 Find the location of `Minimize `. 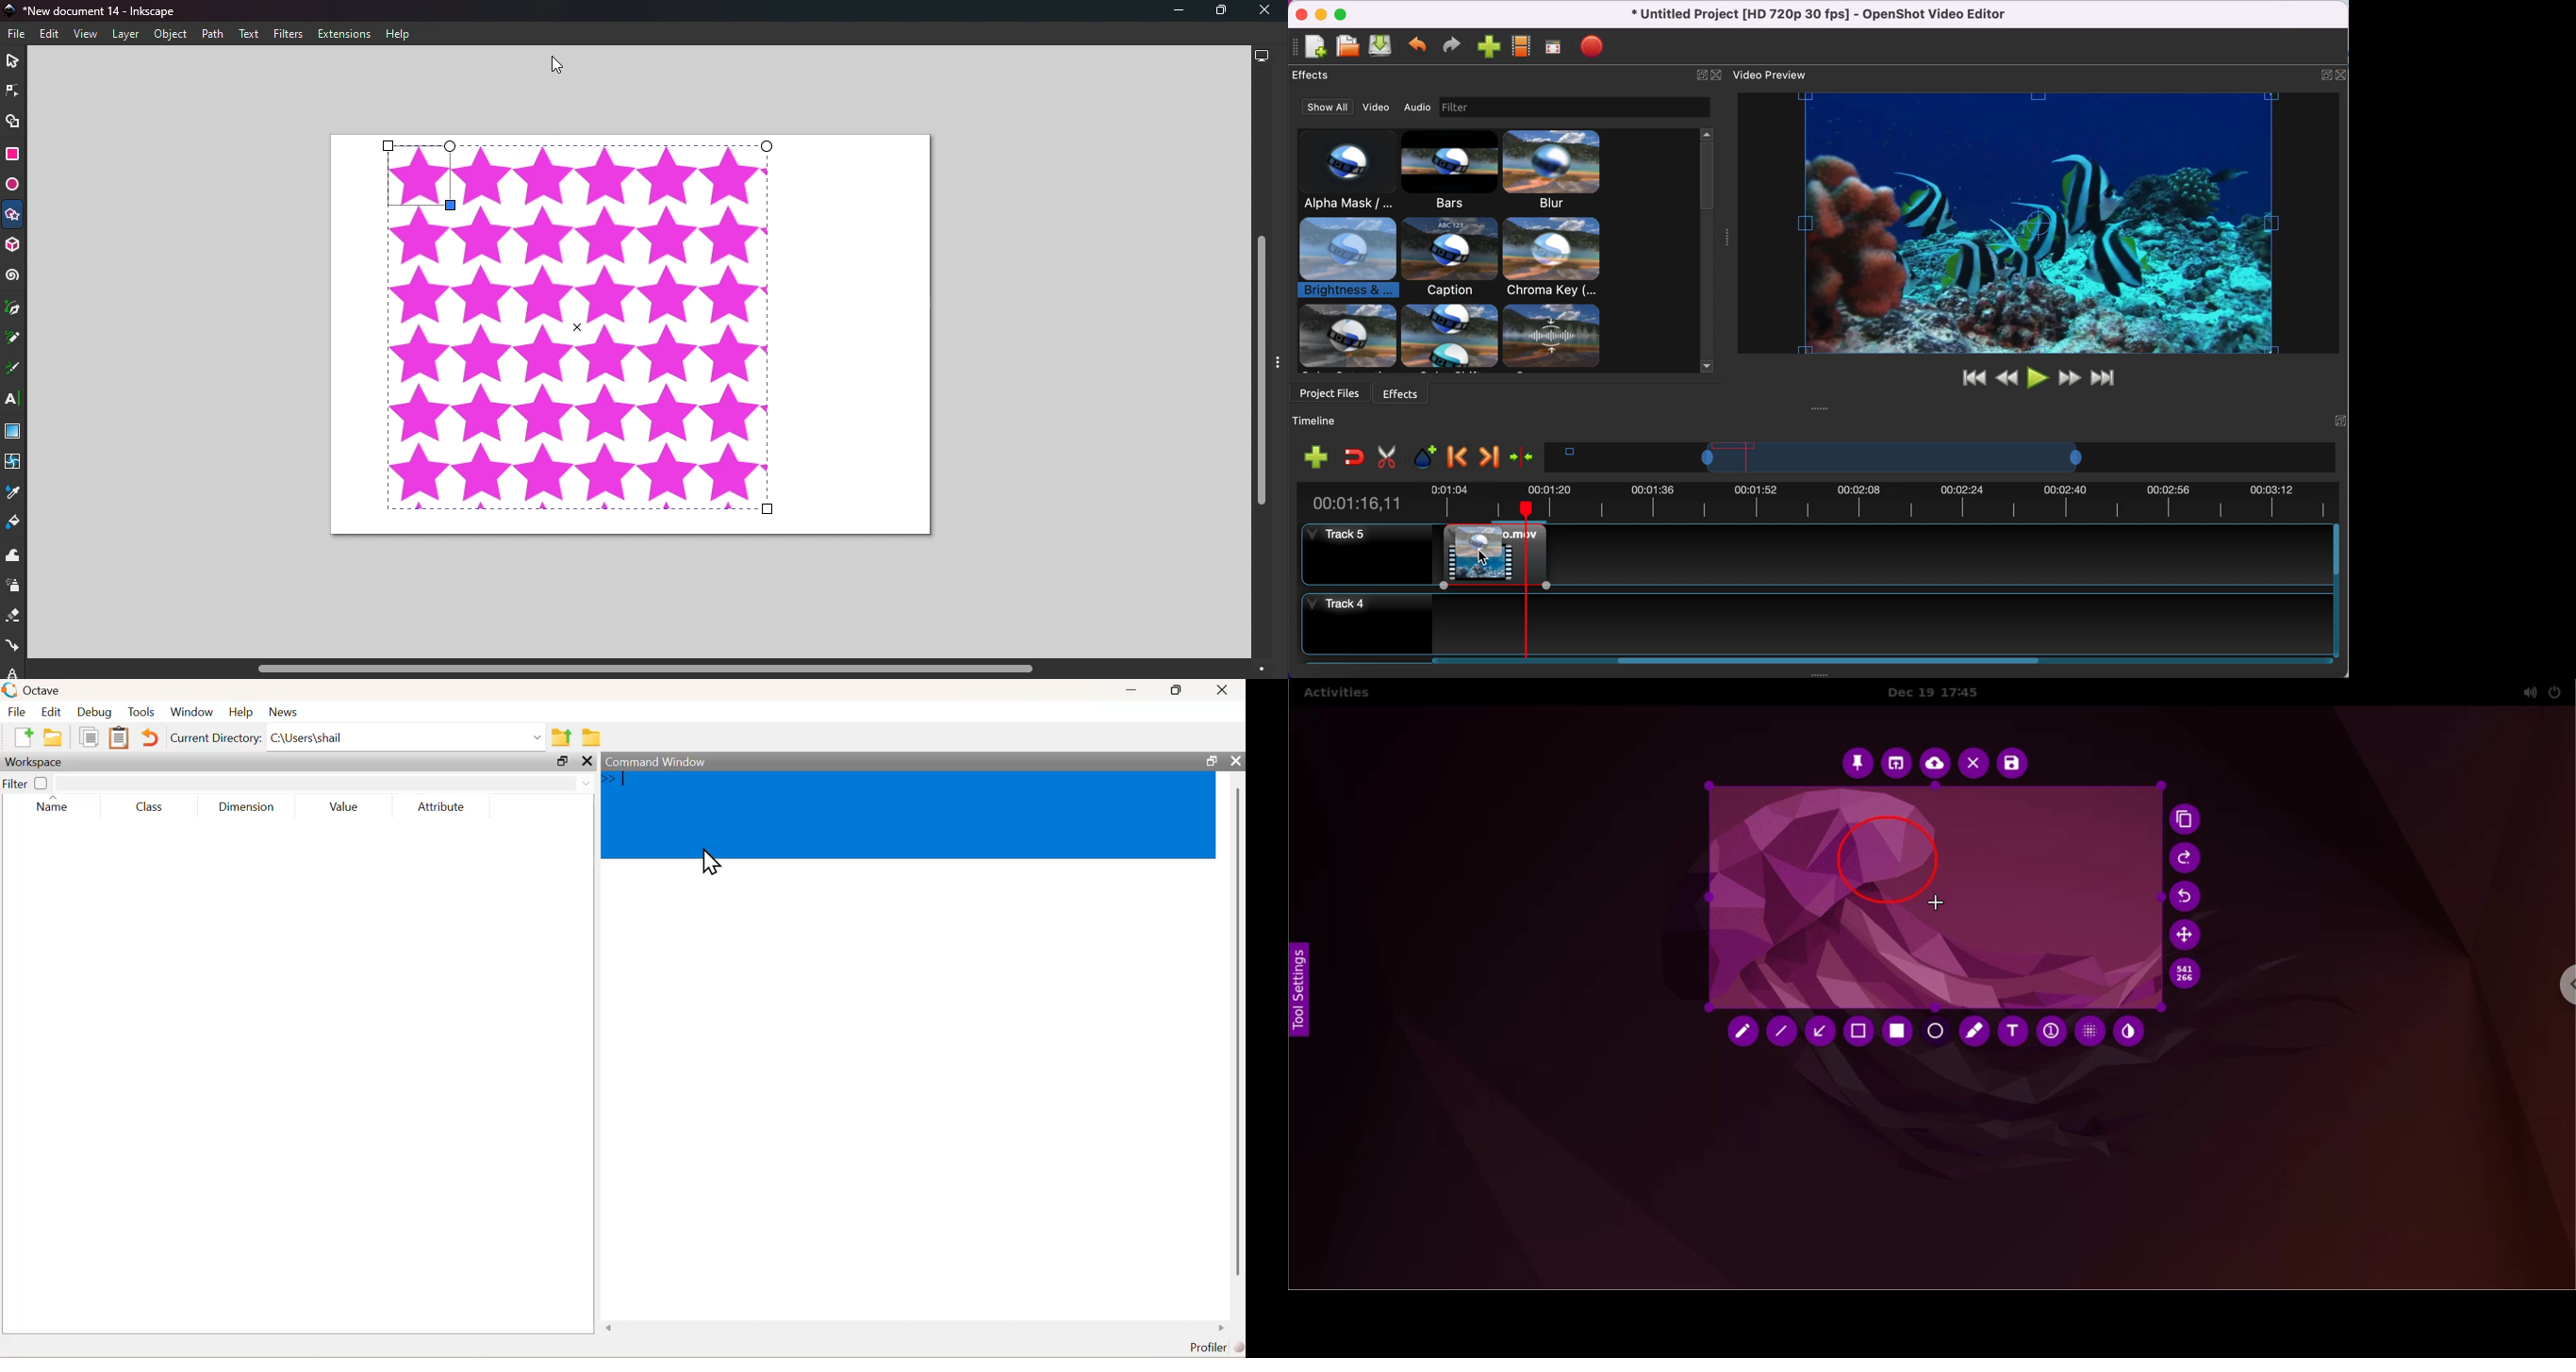

Minimize  is located at coordinates (1170, 11).